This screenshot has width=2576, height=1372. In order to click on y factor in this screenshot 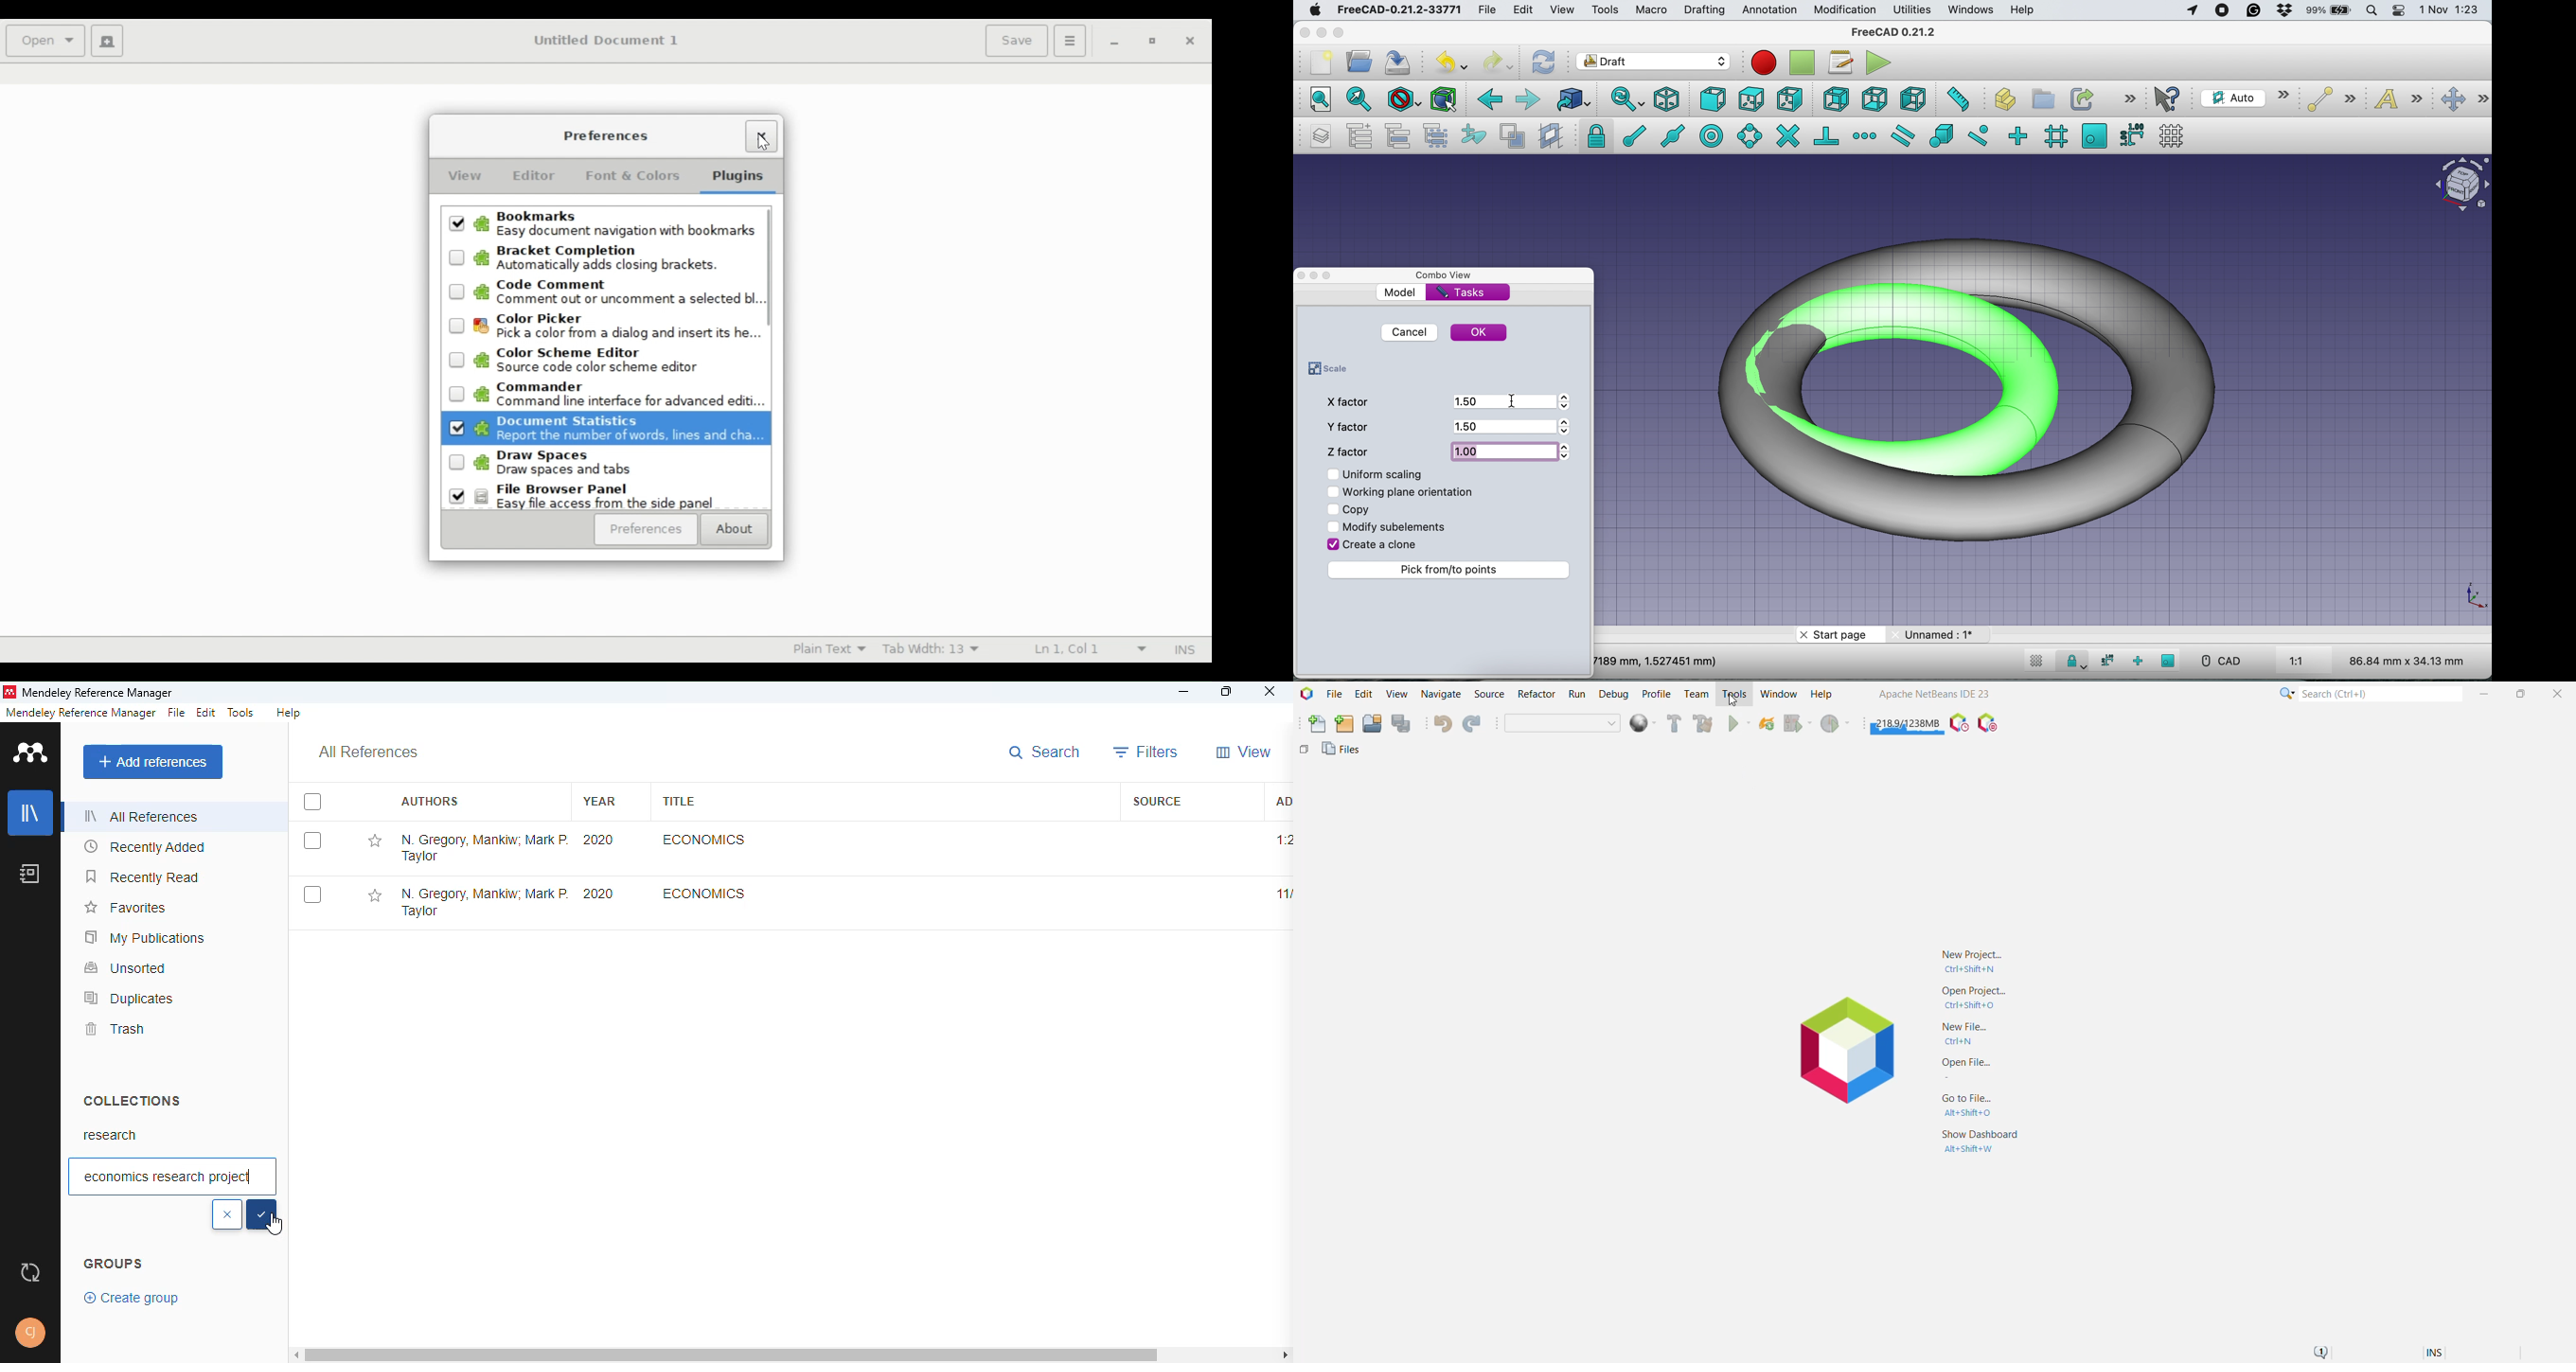, I will do `click(1351, 427)`.